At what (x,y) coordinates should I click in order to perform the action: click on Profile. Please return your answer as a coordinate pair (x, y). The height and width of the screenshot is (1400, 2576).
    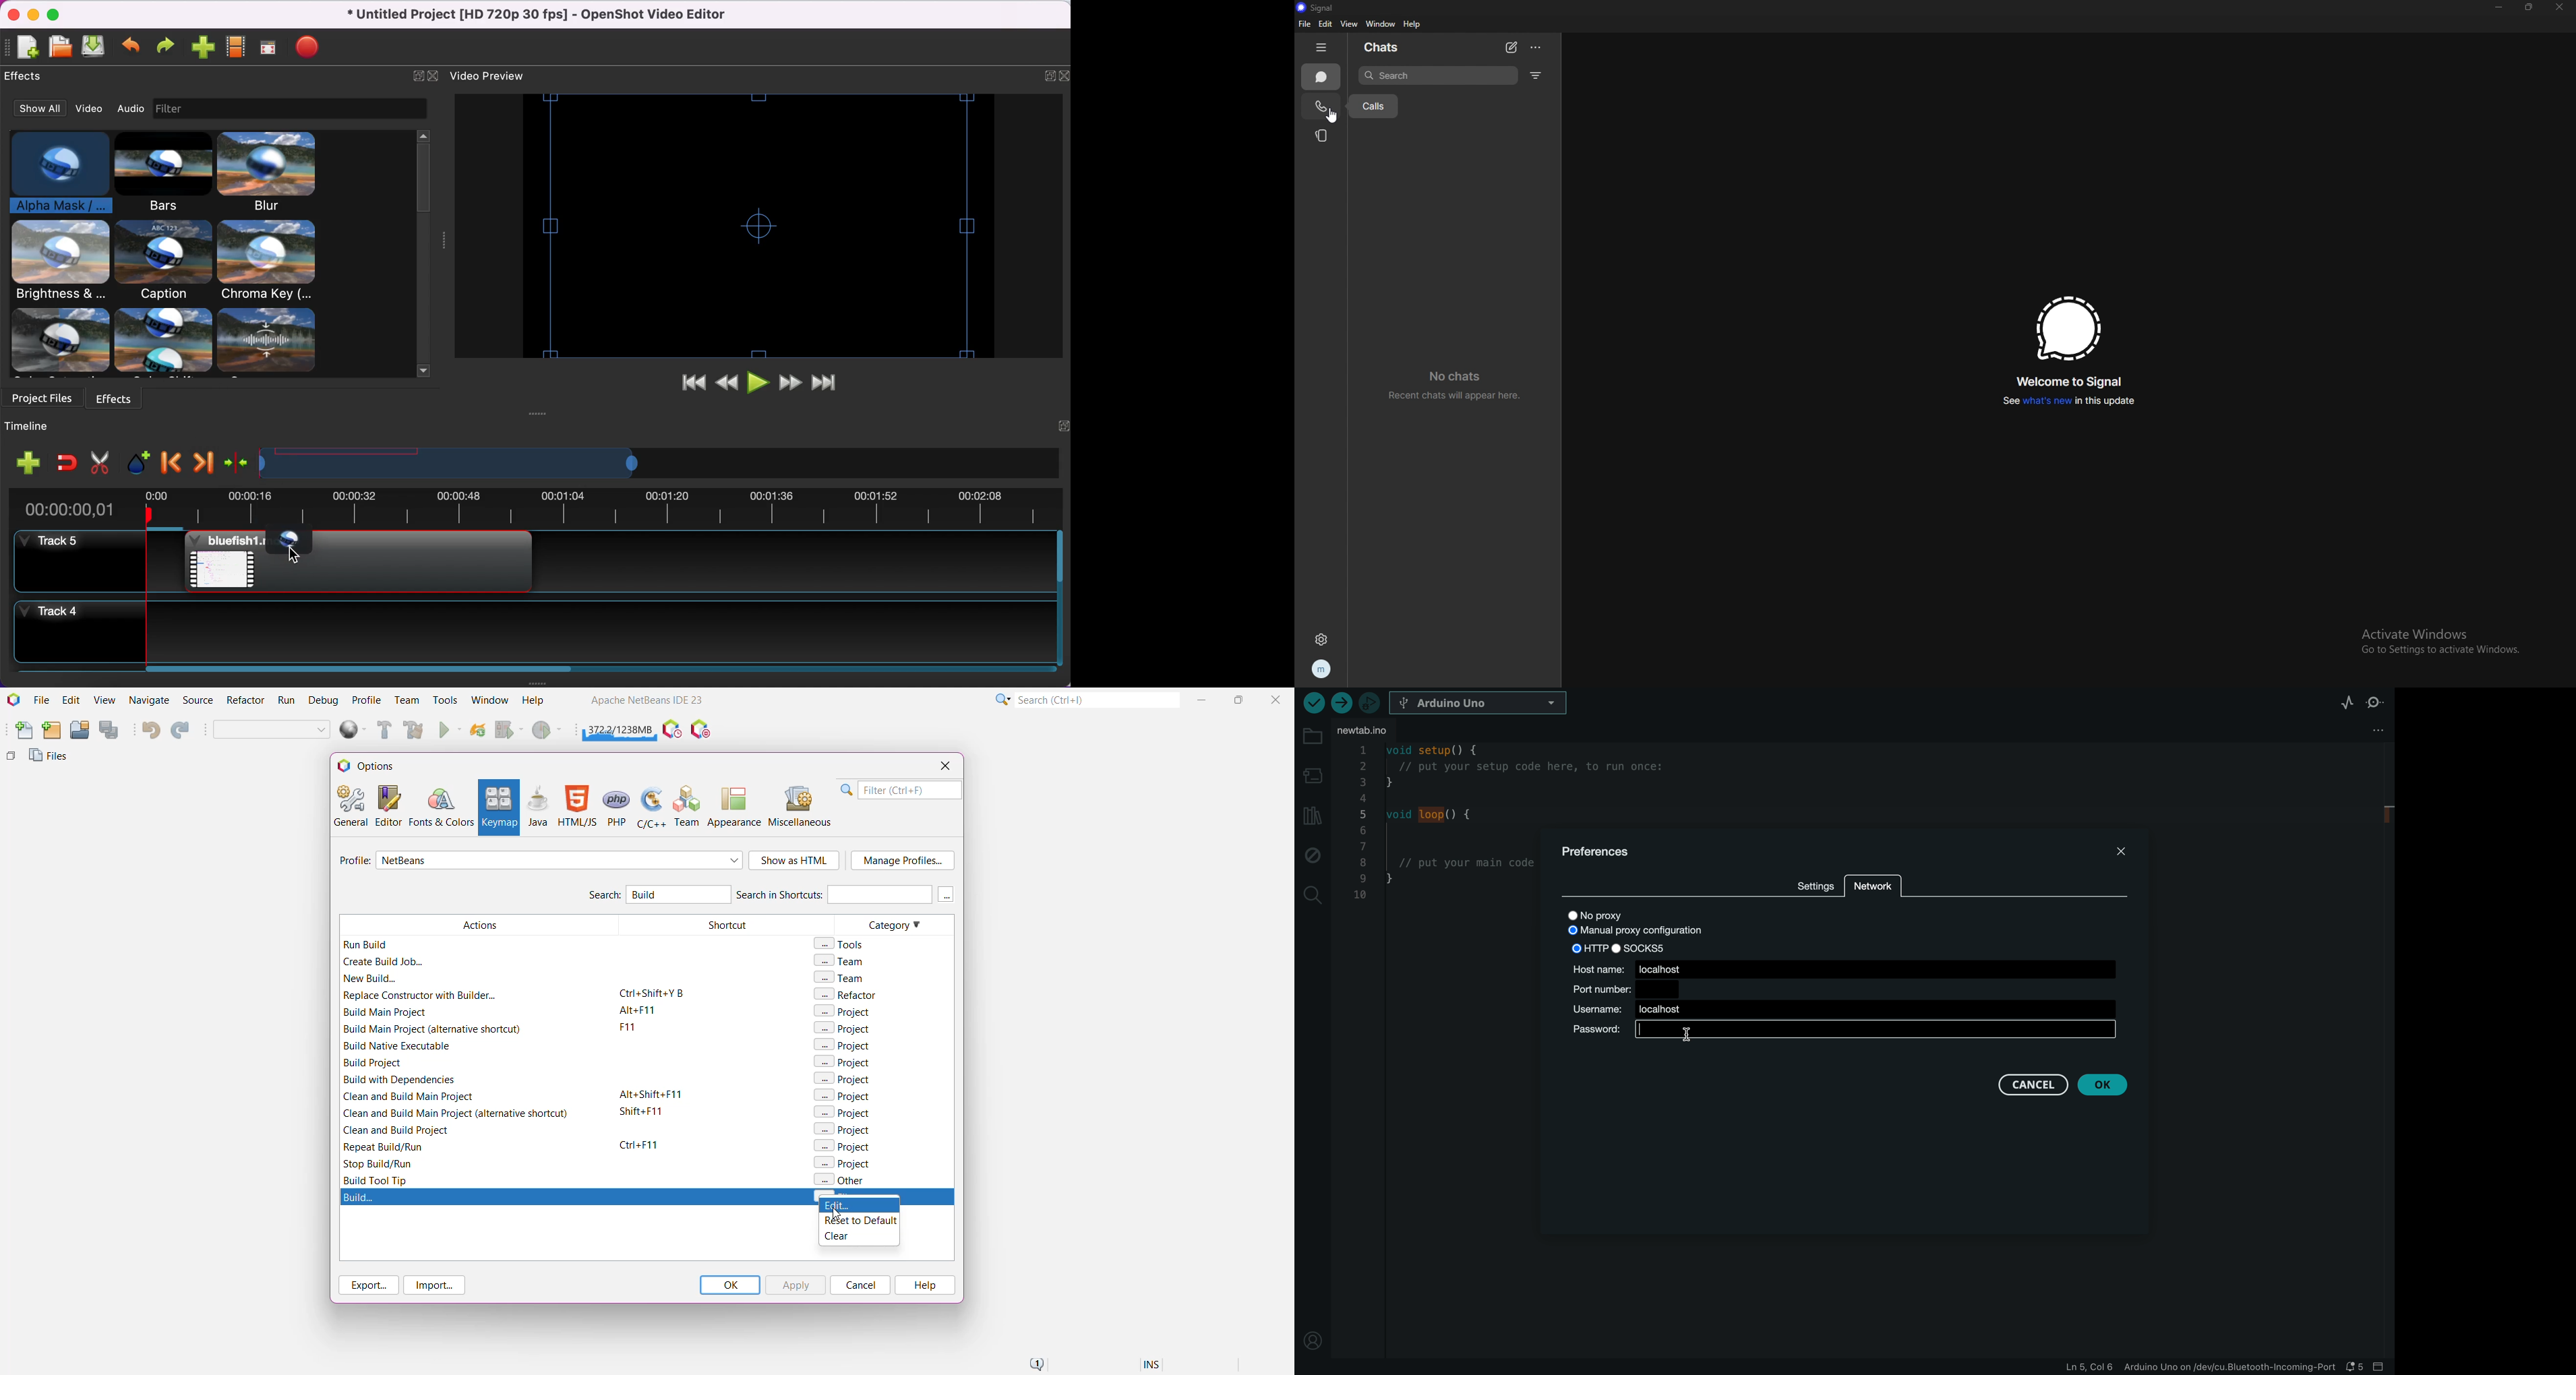
    Looking at the image, I should click on (367, 700).